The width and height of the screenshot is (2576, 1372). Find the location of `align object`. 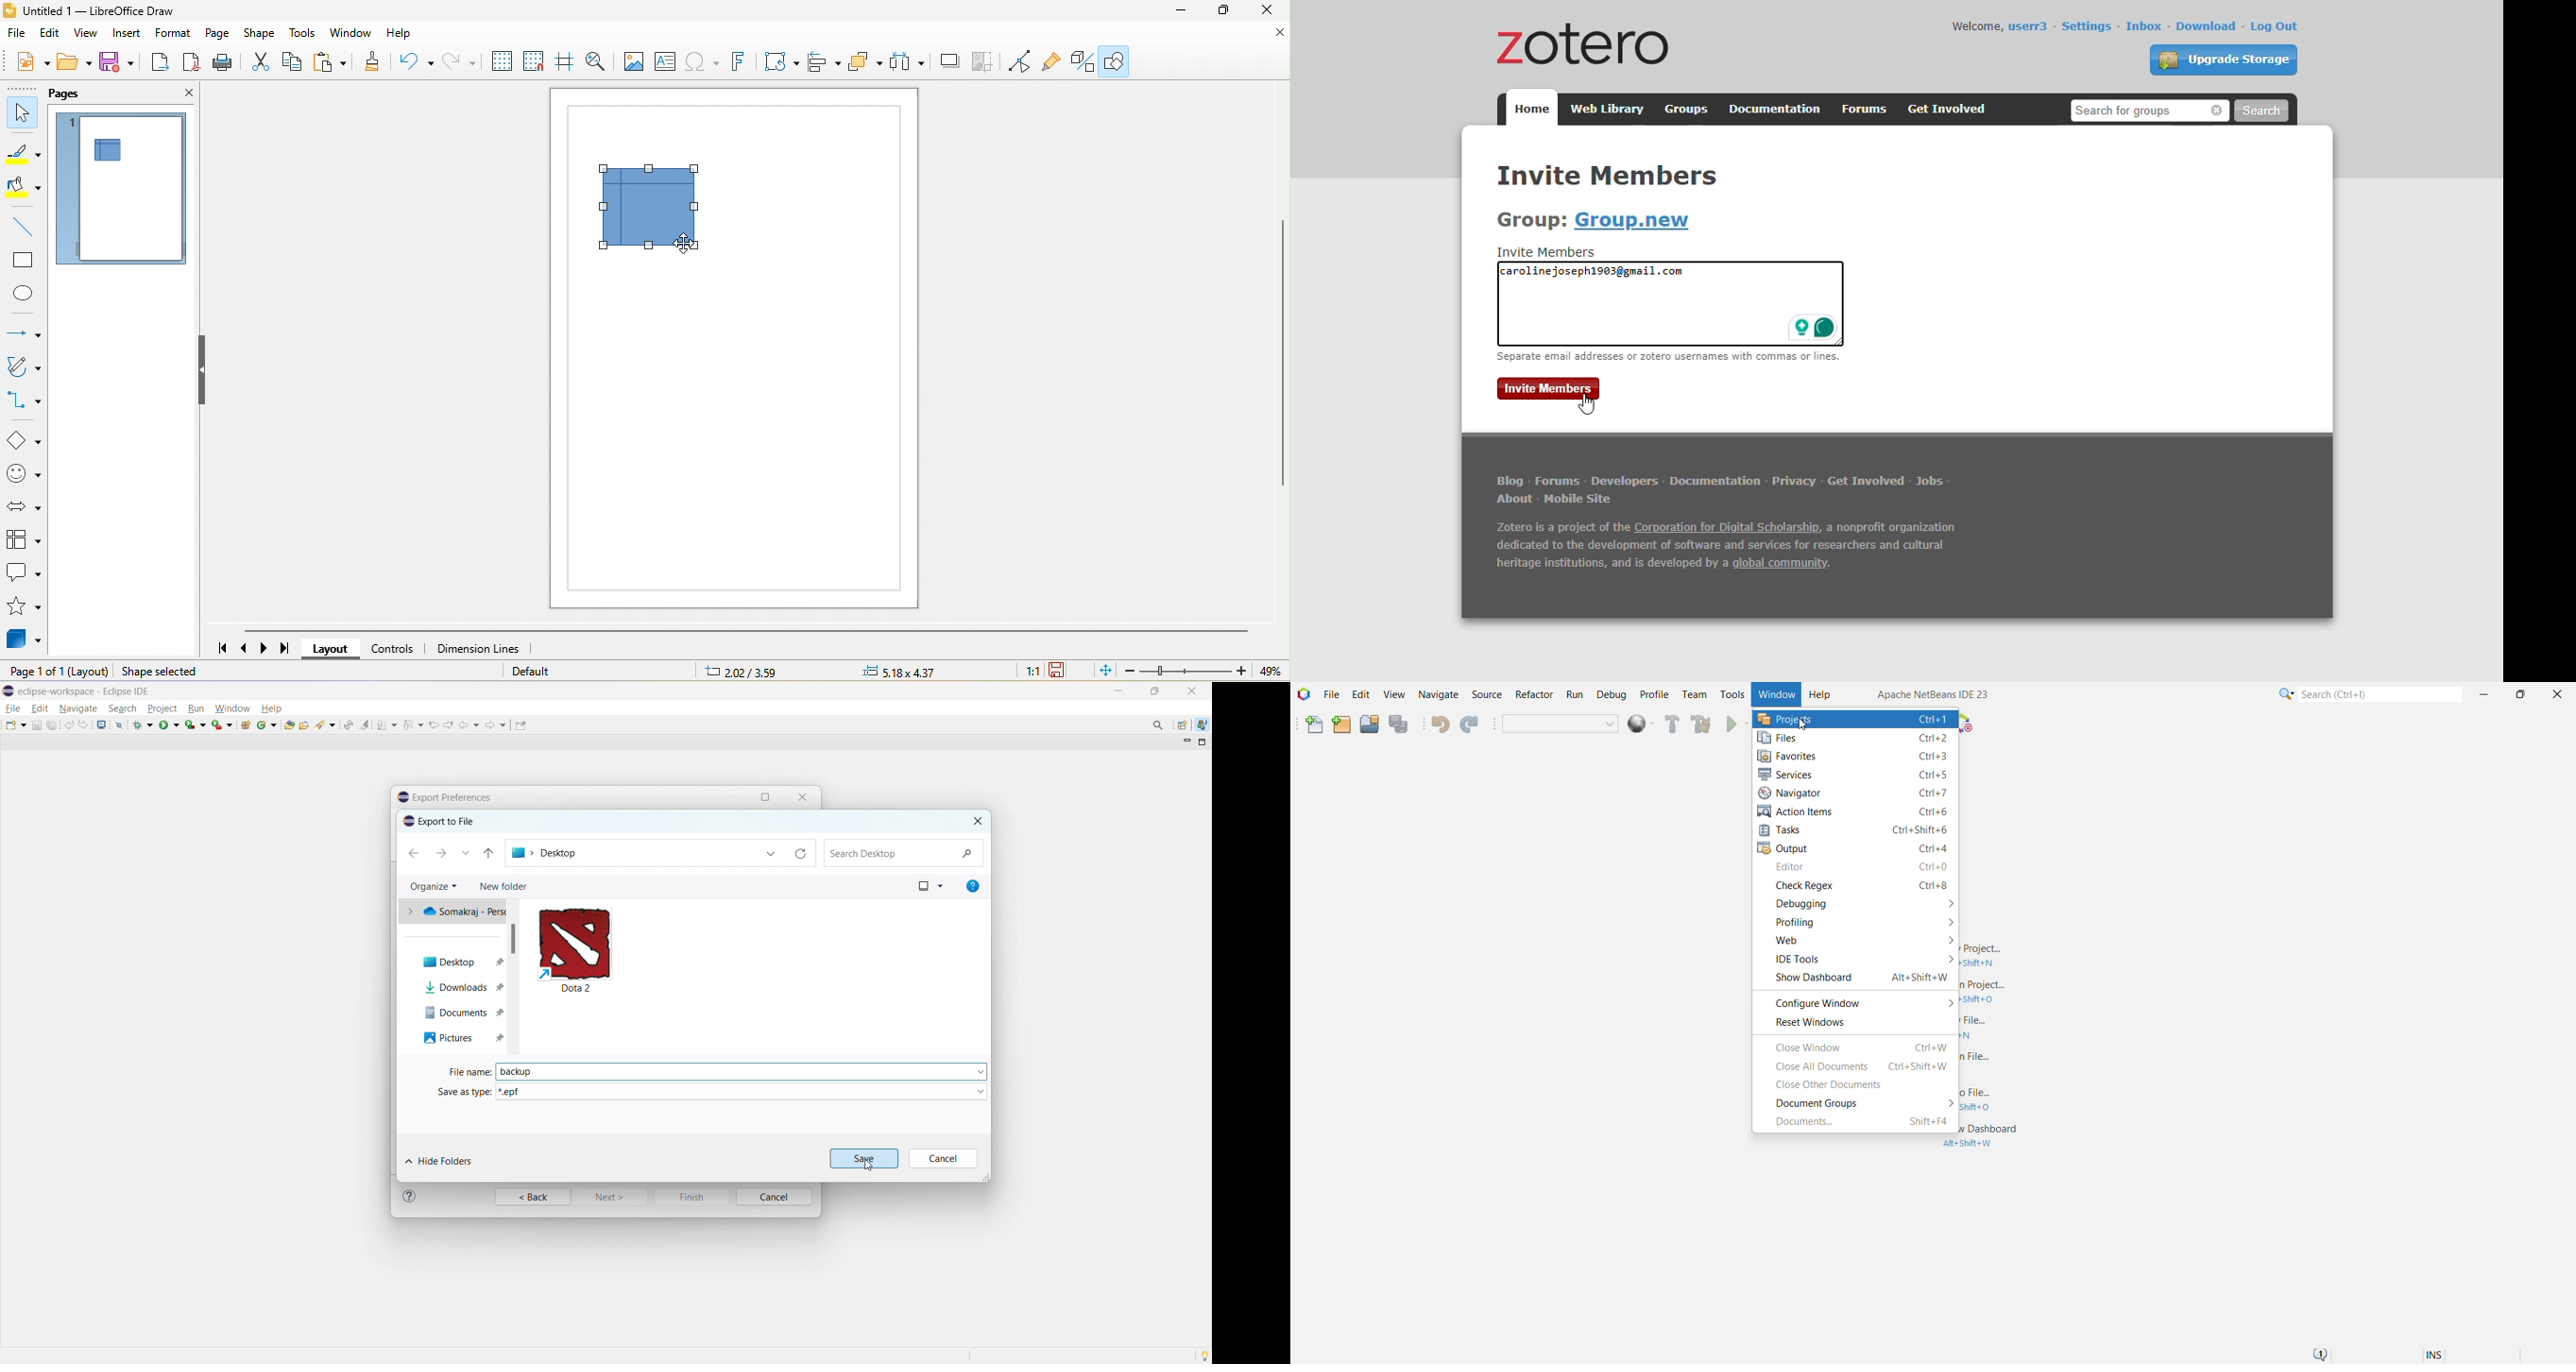

align object is located at coordinates (822, 62).